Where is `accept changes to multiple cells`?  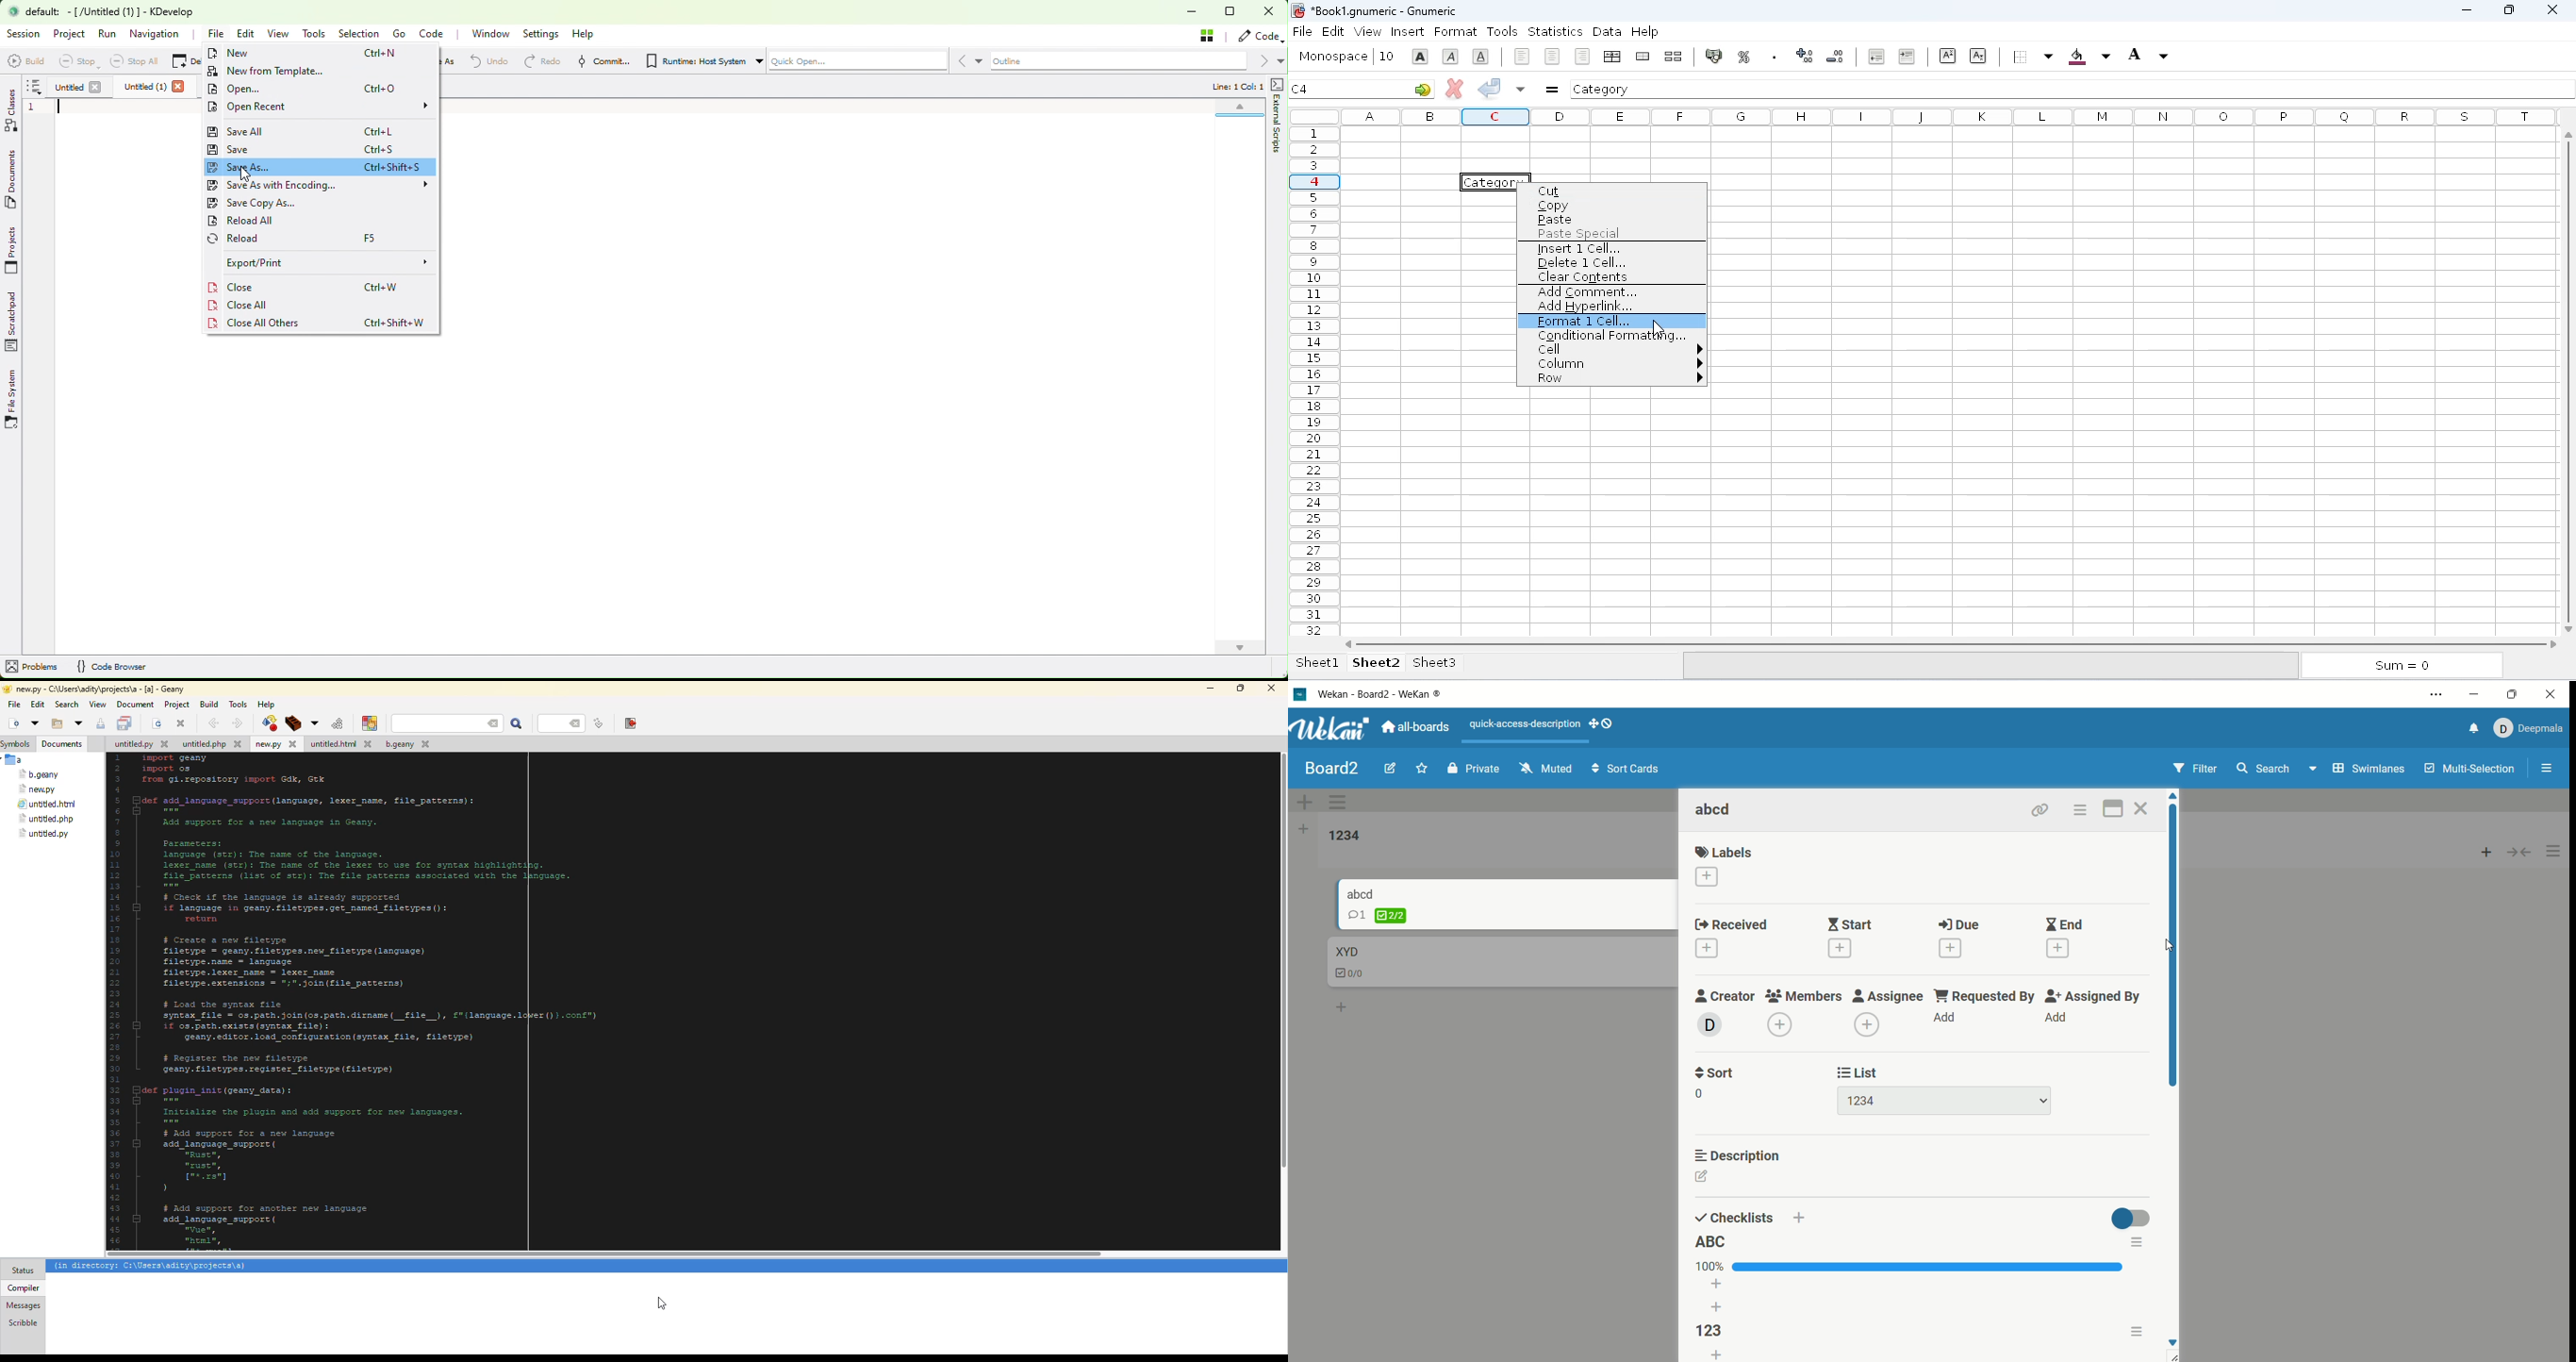 accept changes to multiple cells is located at coordinates (1521, 89).